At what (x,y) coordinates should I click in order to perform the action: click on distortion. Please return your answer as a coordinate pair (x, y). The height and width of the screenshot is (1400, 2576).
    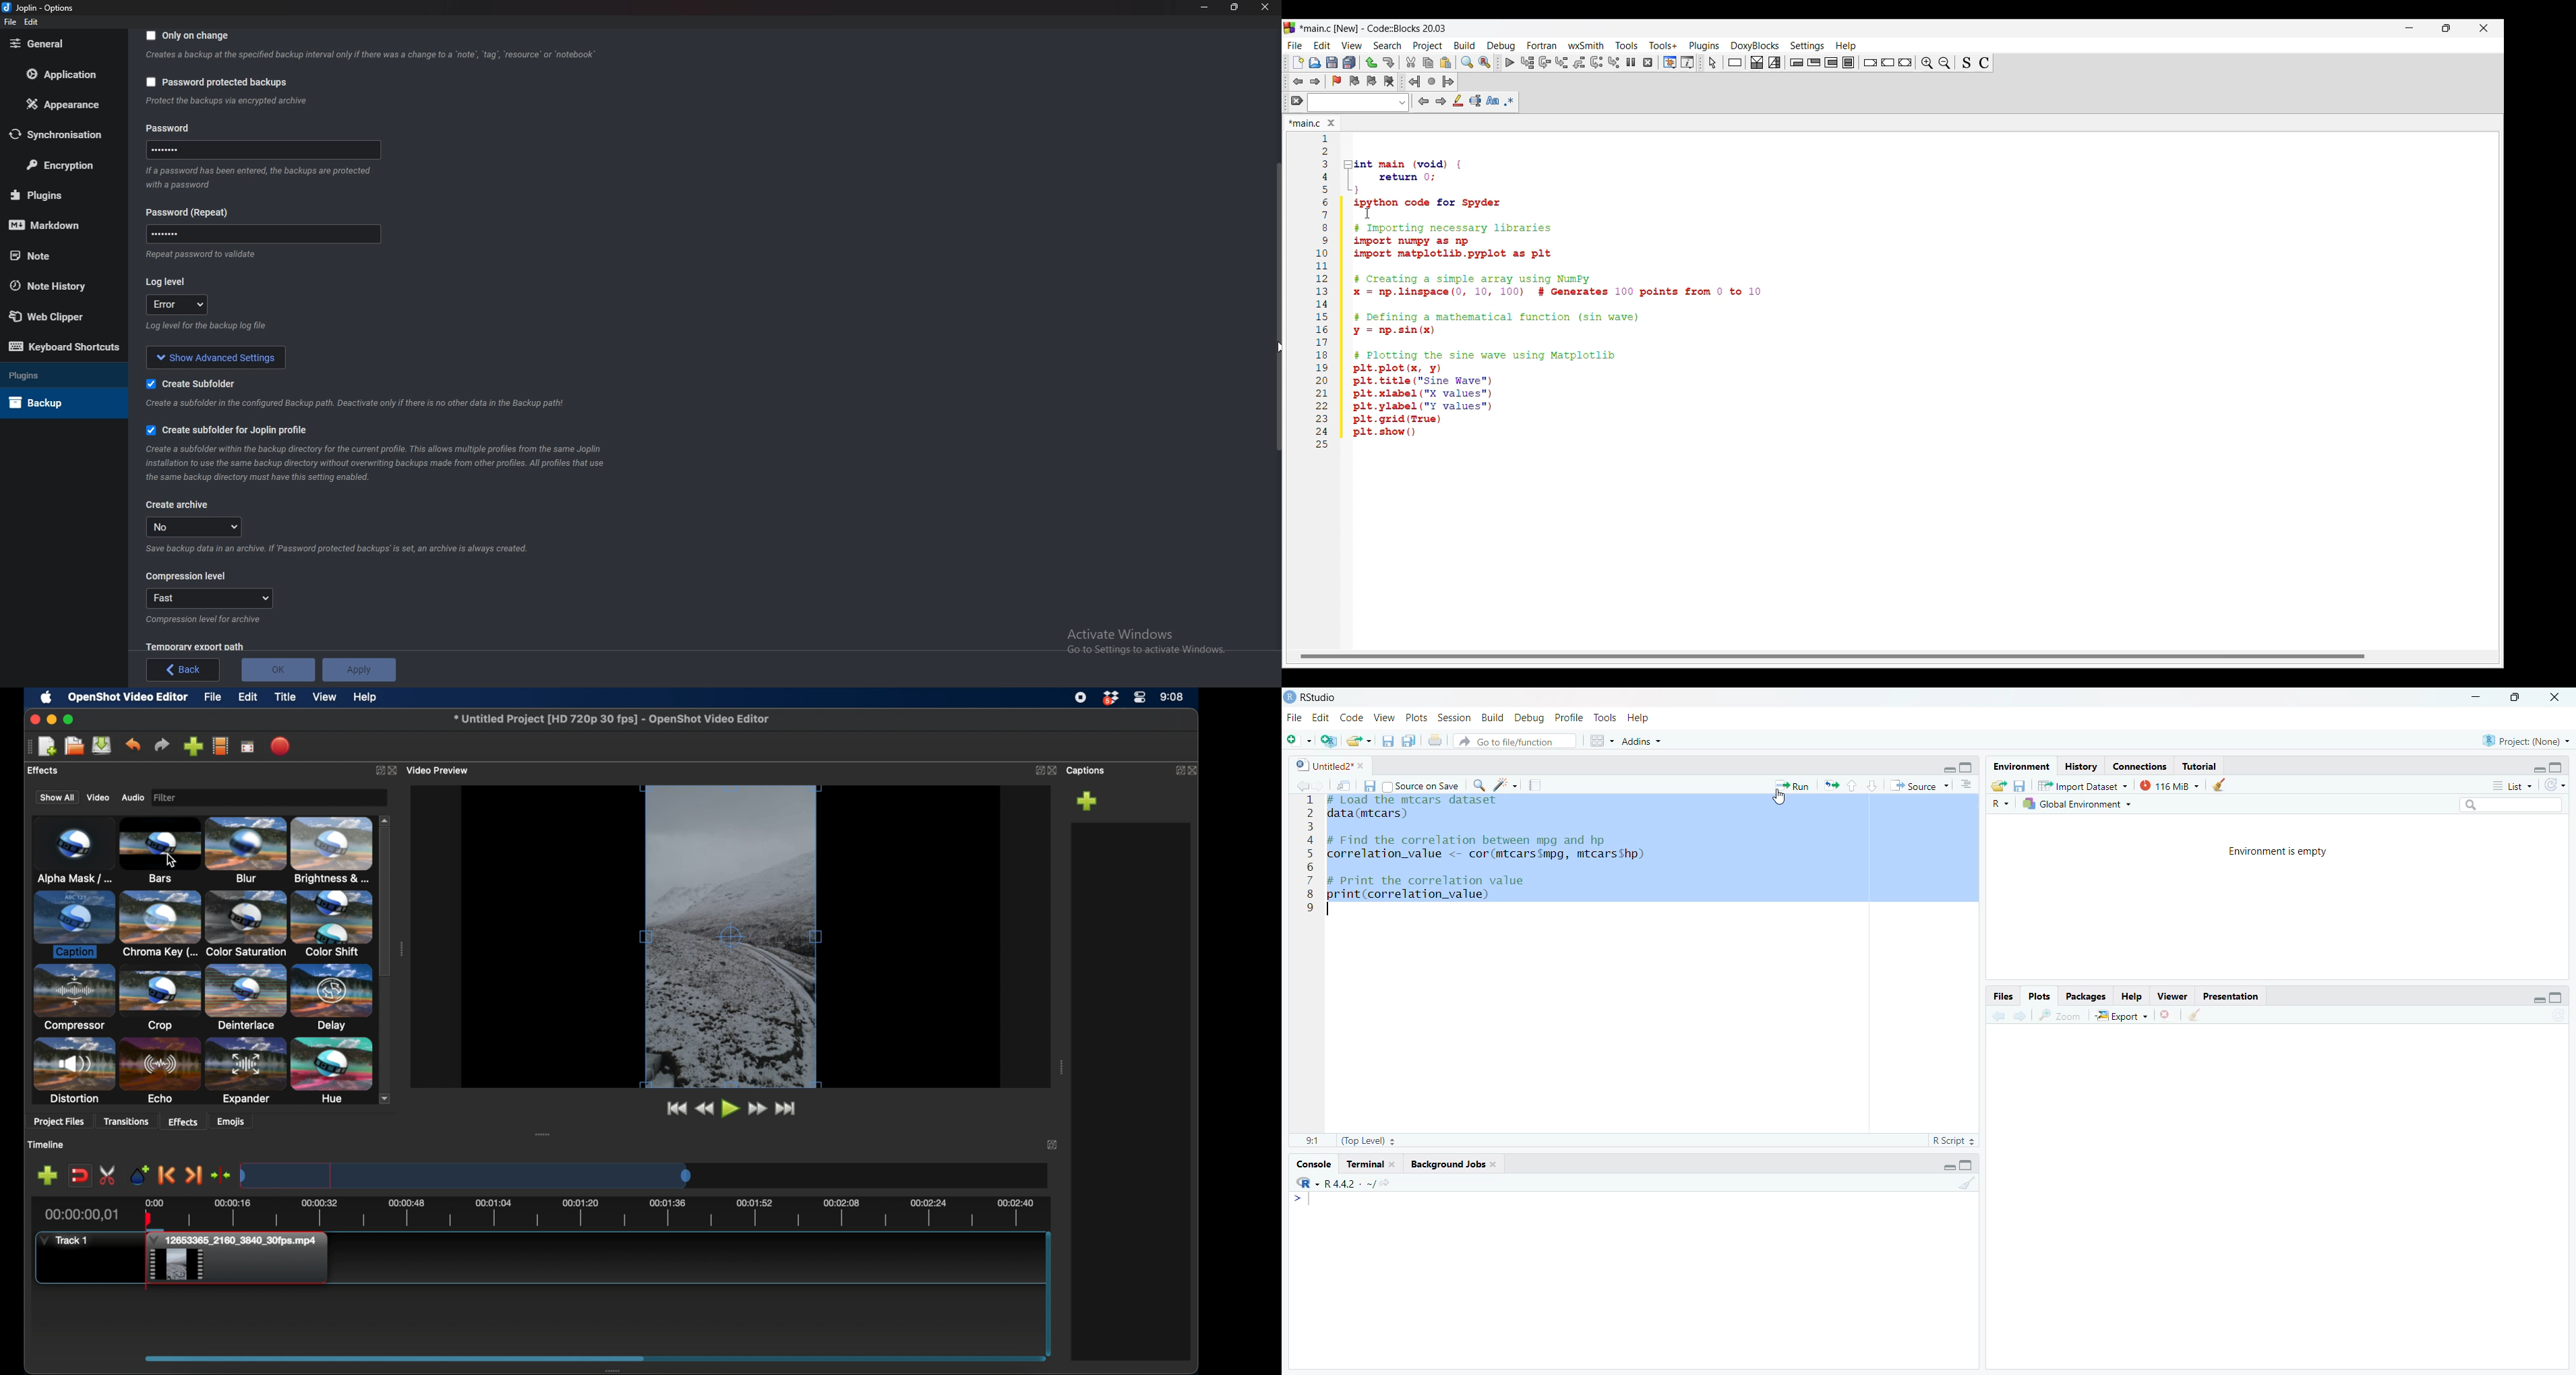
    Looking at the image, I should click on (74, 1071).